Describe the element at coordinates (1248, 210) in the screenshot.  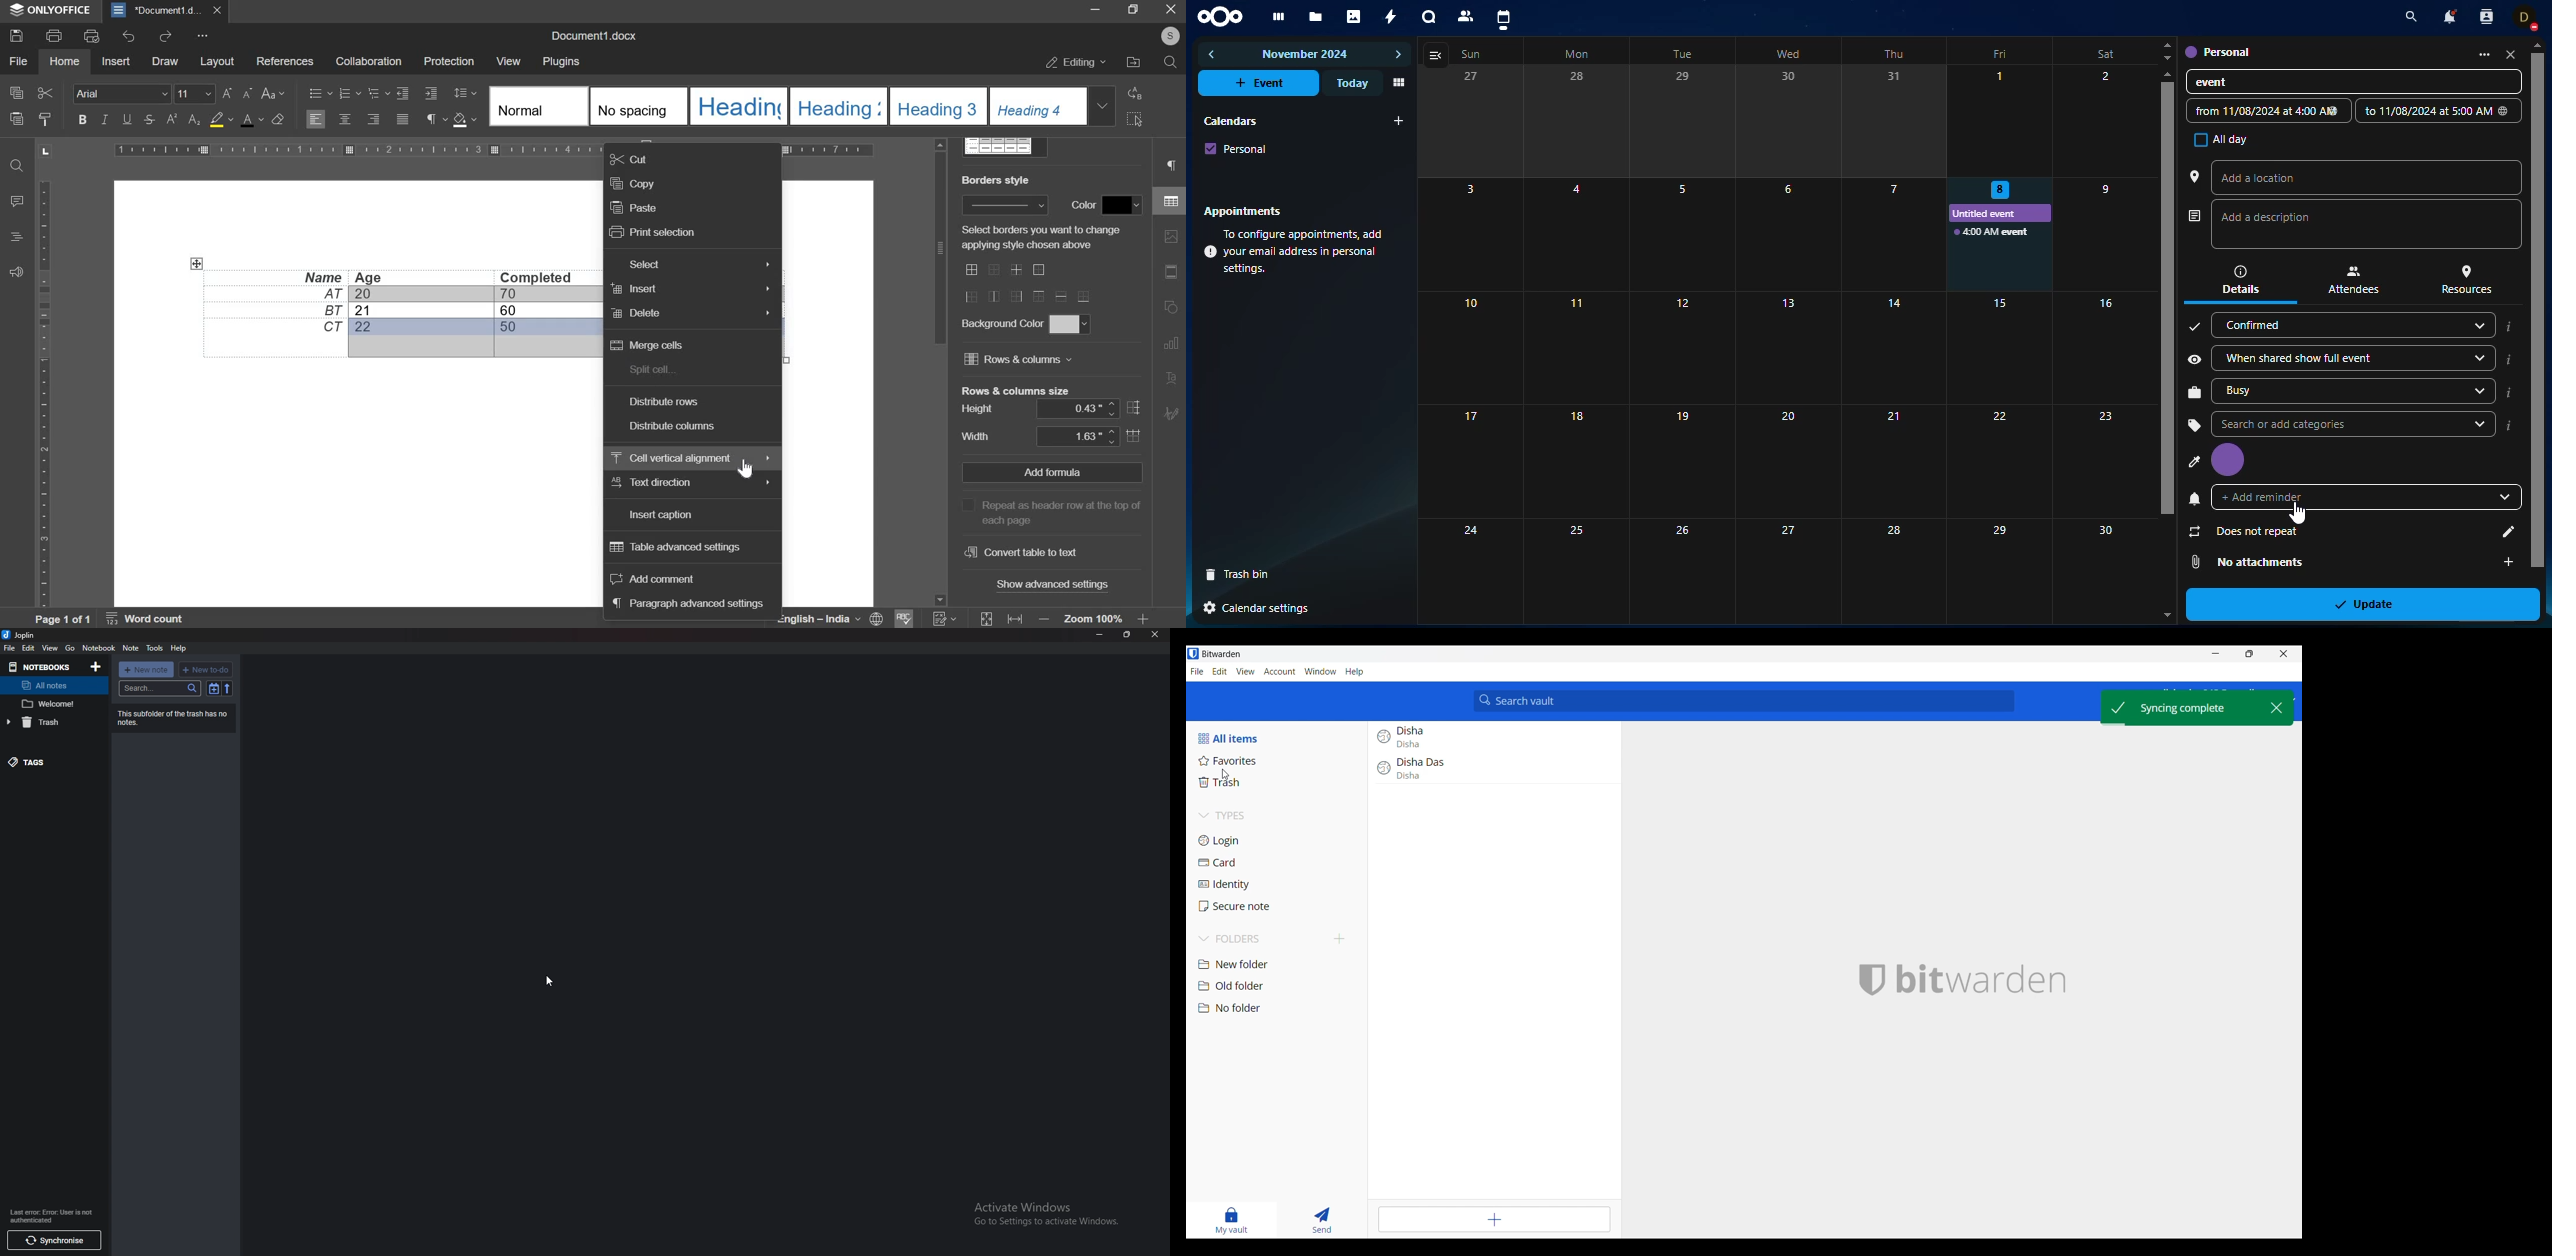
I see `appointments` at that location.